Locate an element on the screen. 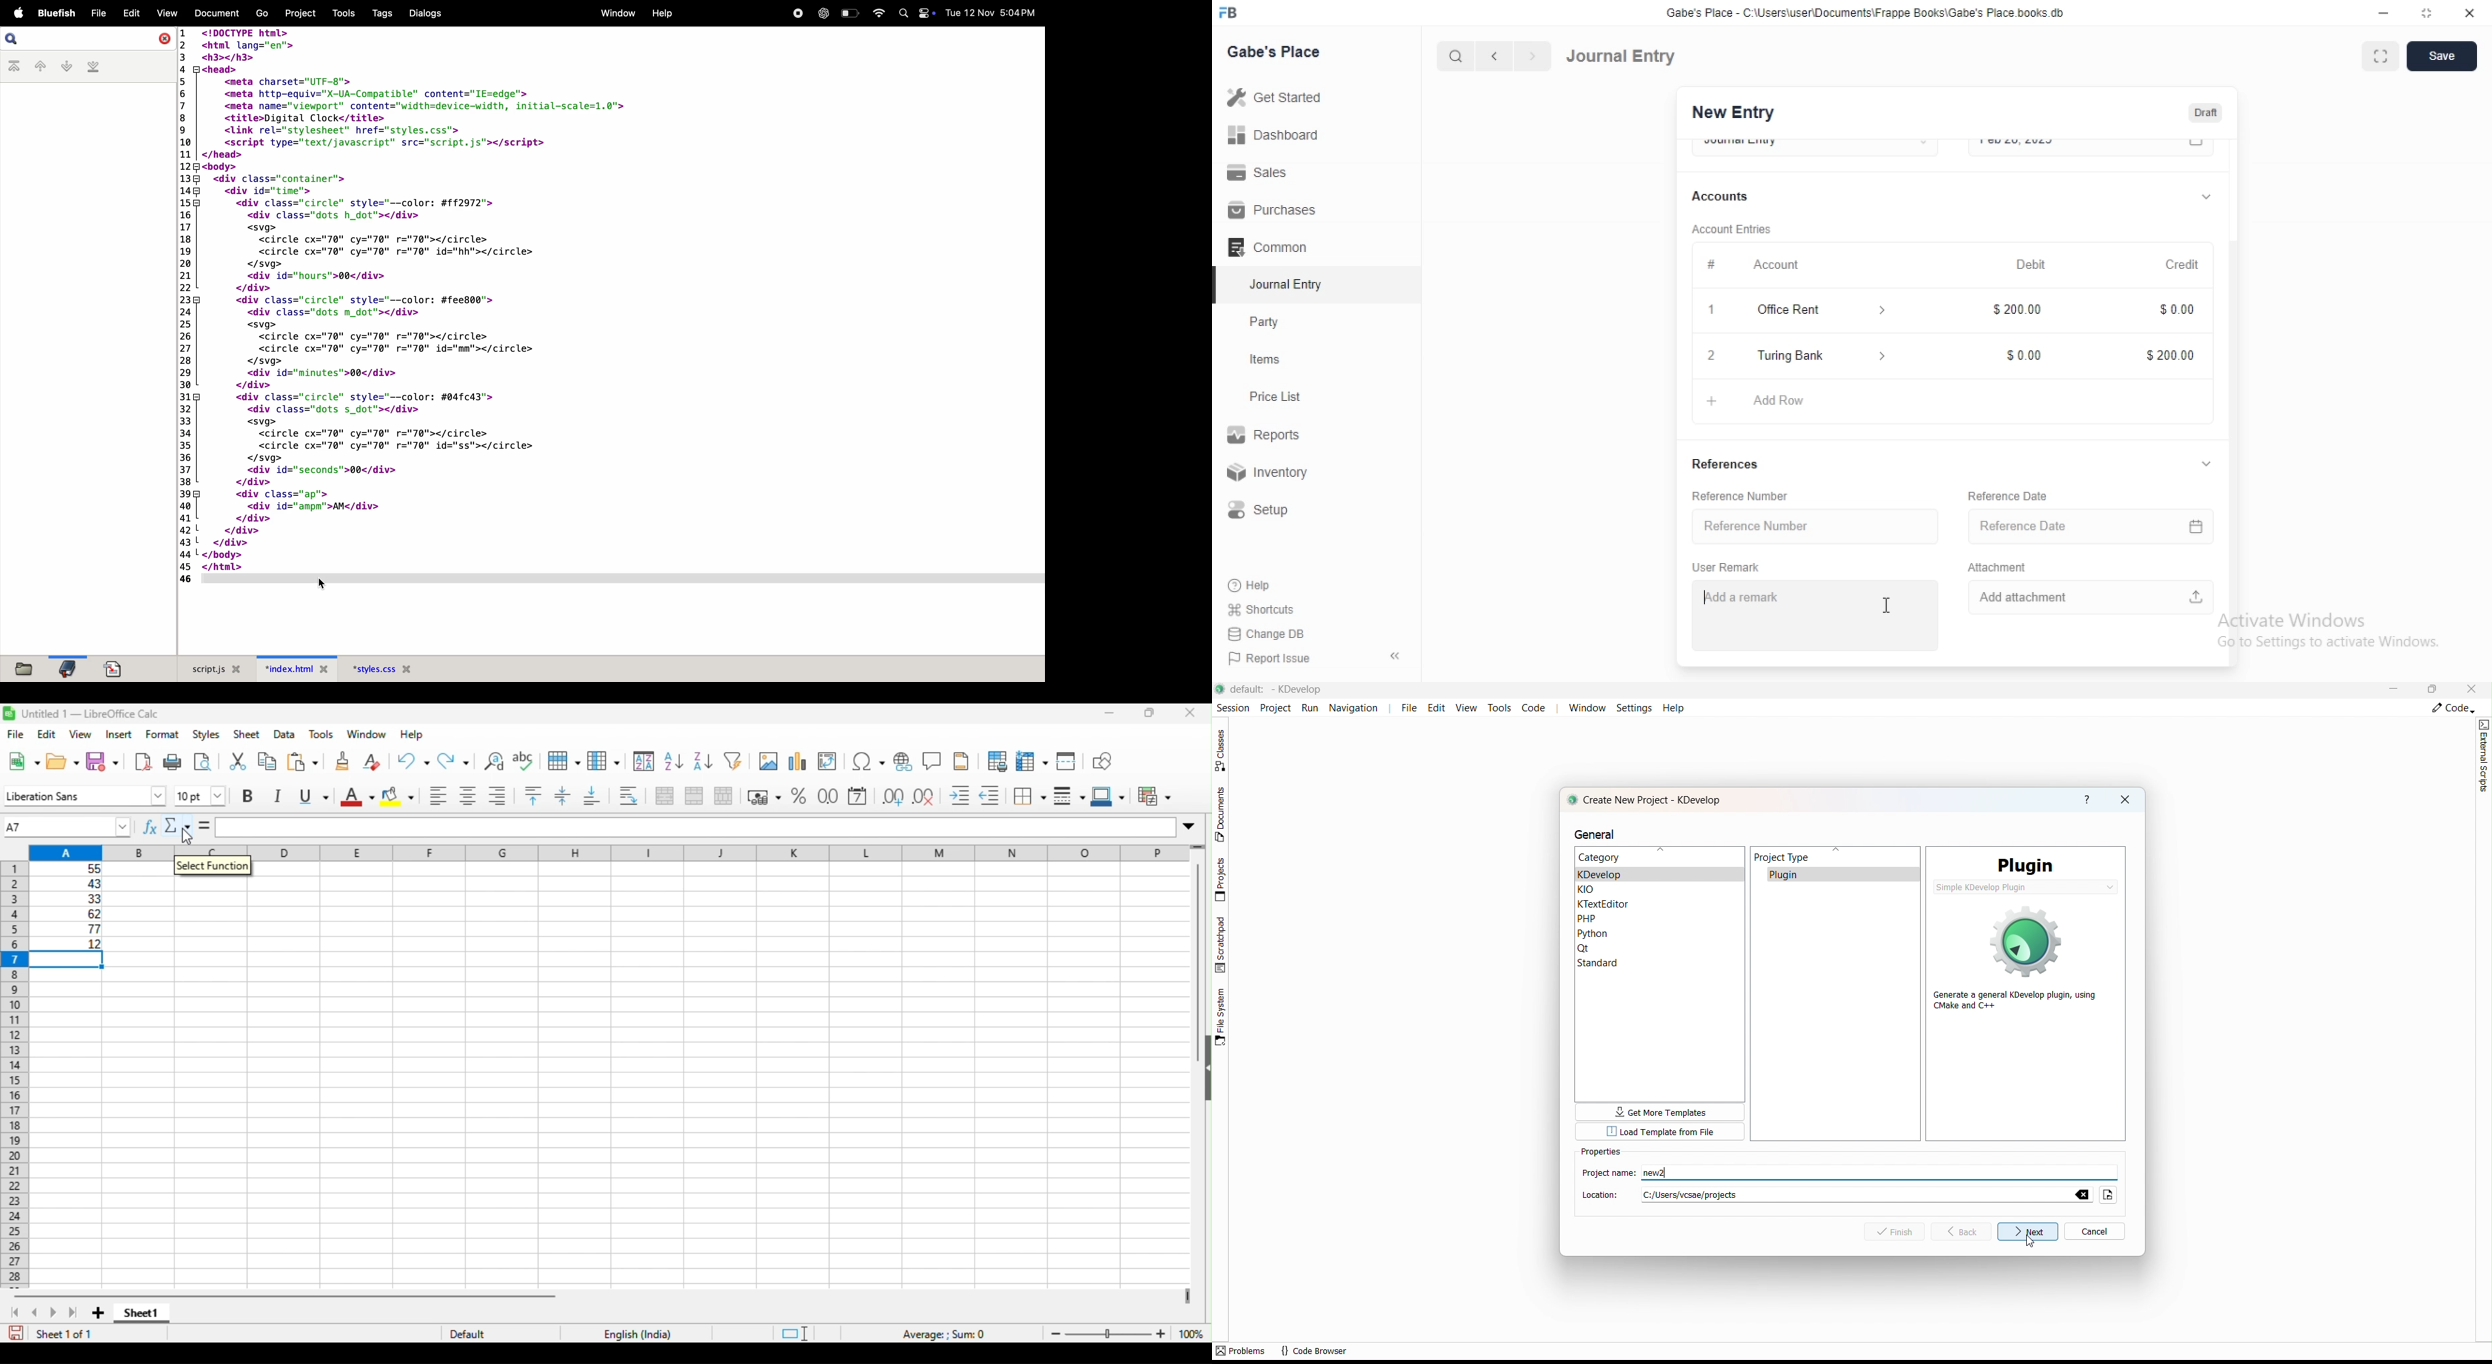 The width and height of the screenshot is (2492, 1372). External script is located at coordinates (2484, 755).